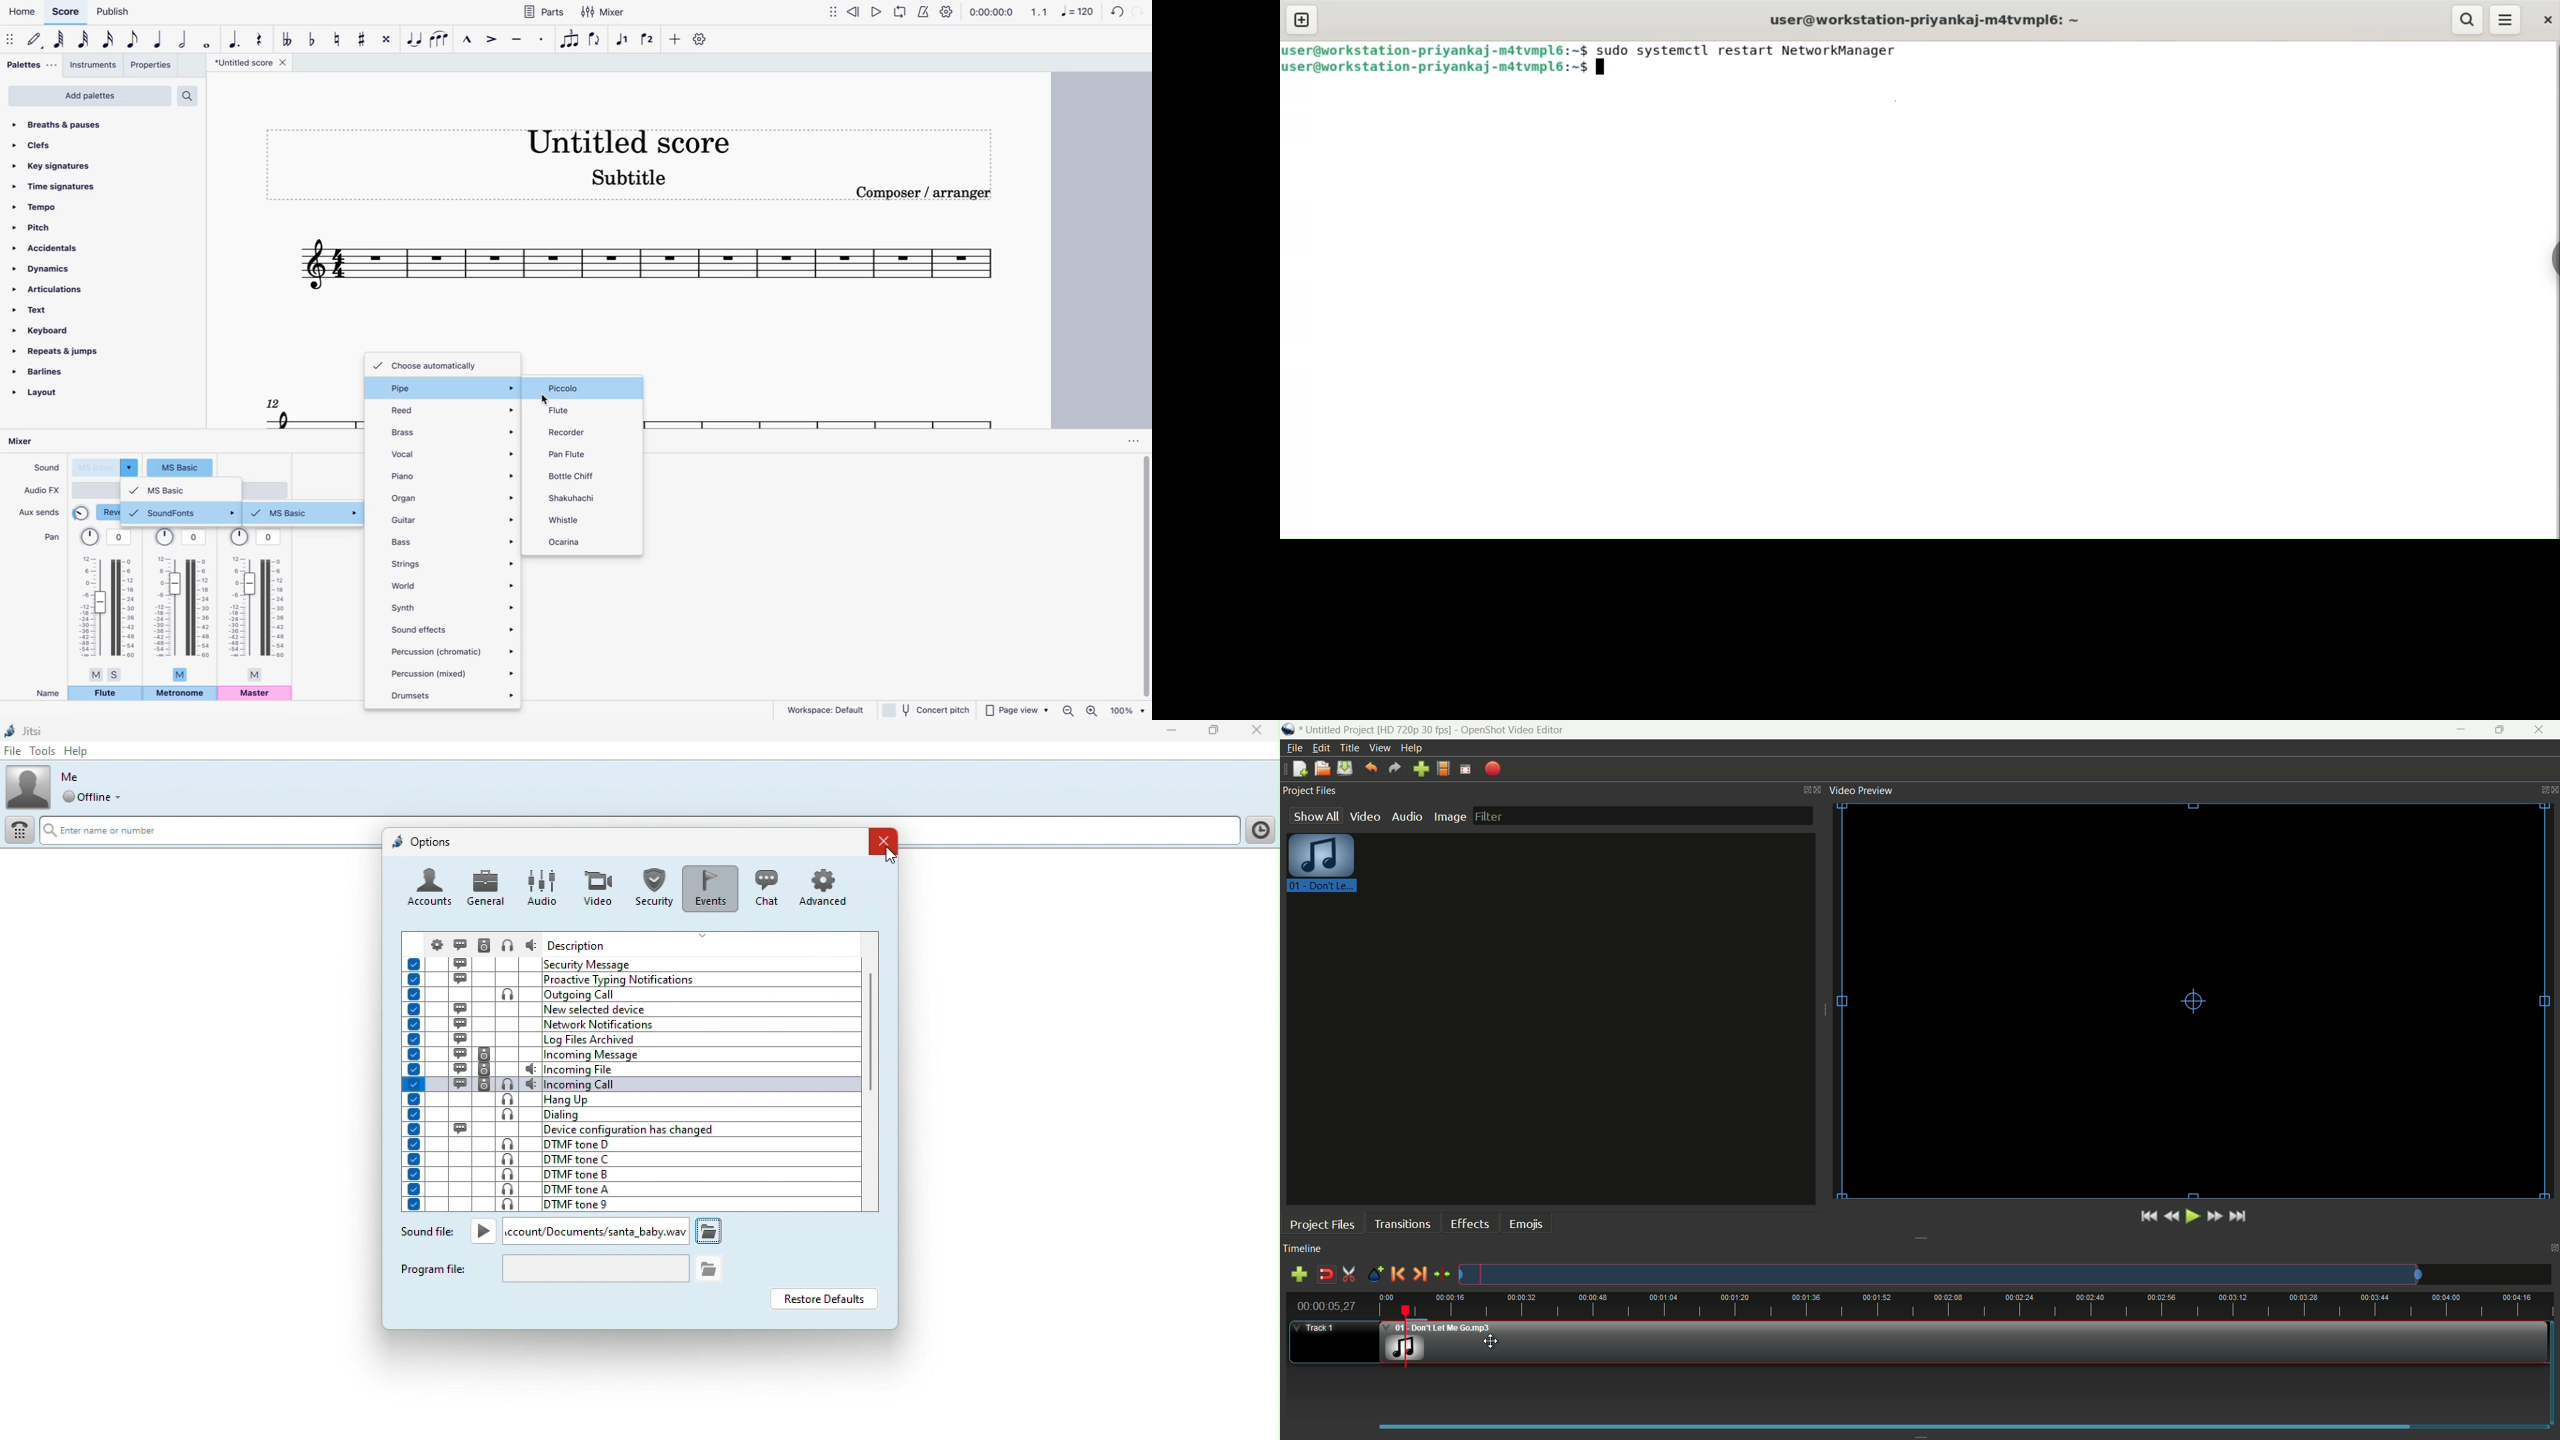 This screenshot has width=2576, height=1456. What do you see at coordinates (575, 499) in the screenshot?
I see `shakuhachi` at bounding box center [575, 499].